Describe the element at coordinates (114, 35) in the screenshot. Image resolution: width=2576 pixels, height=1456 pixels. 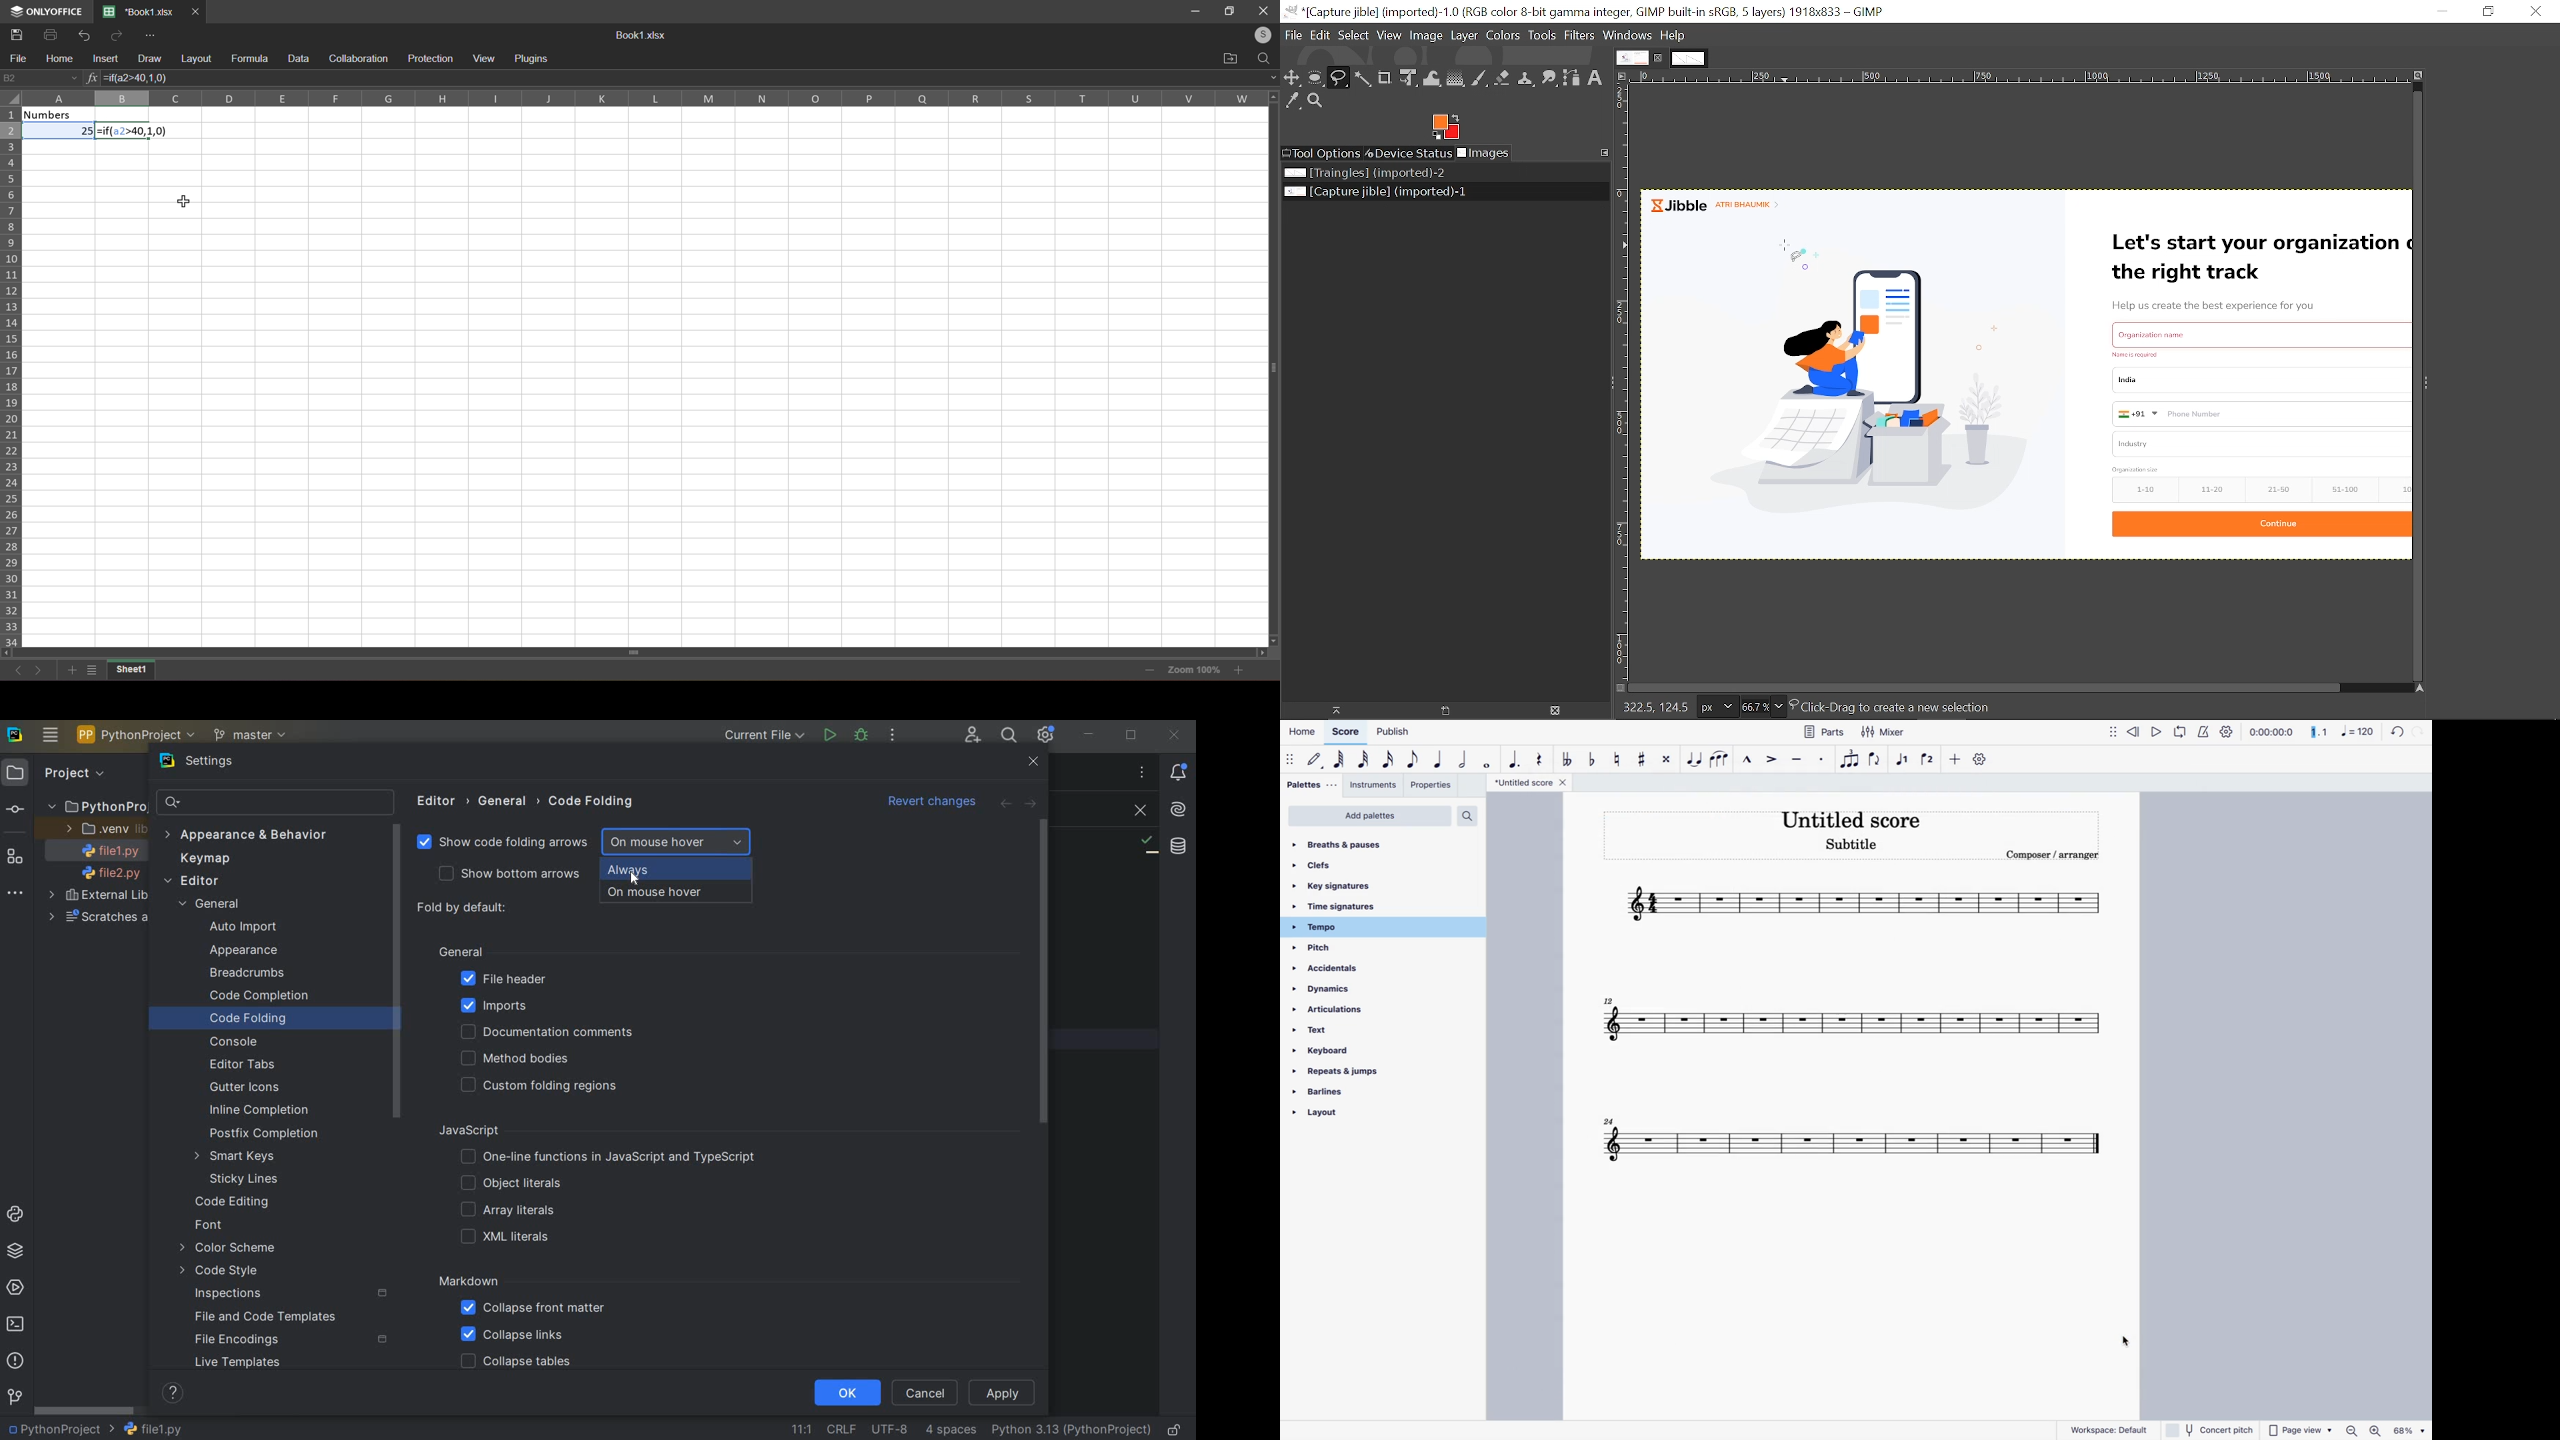
I see `redo` at that location.